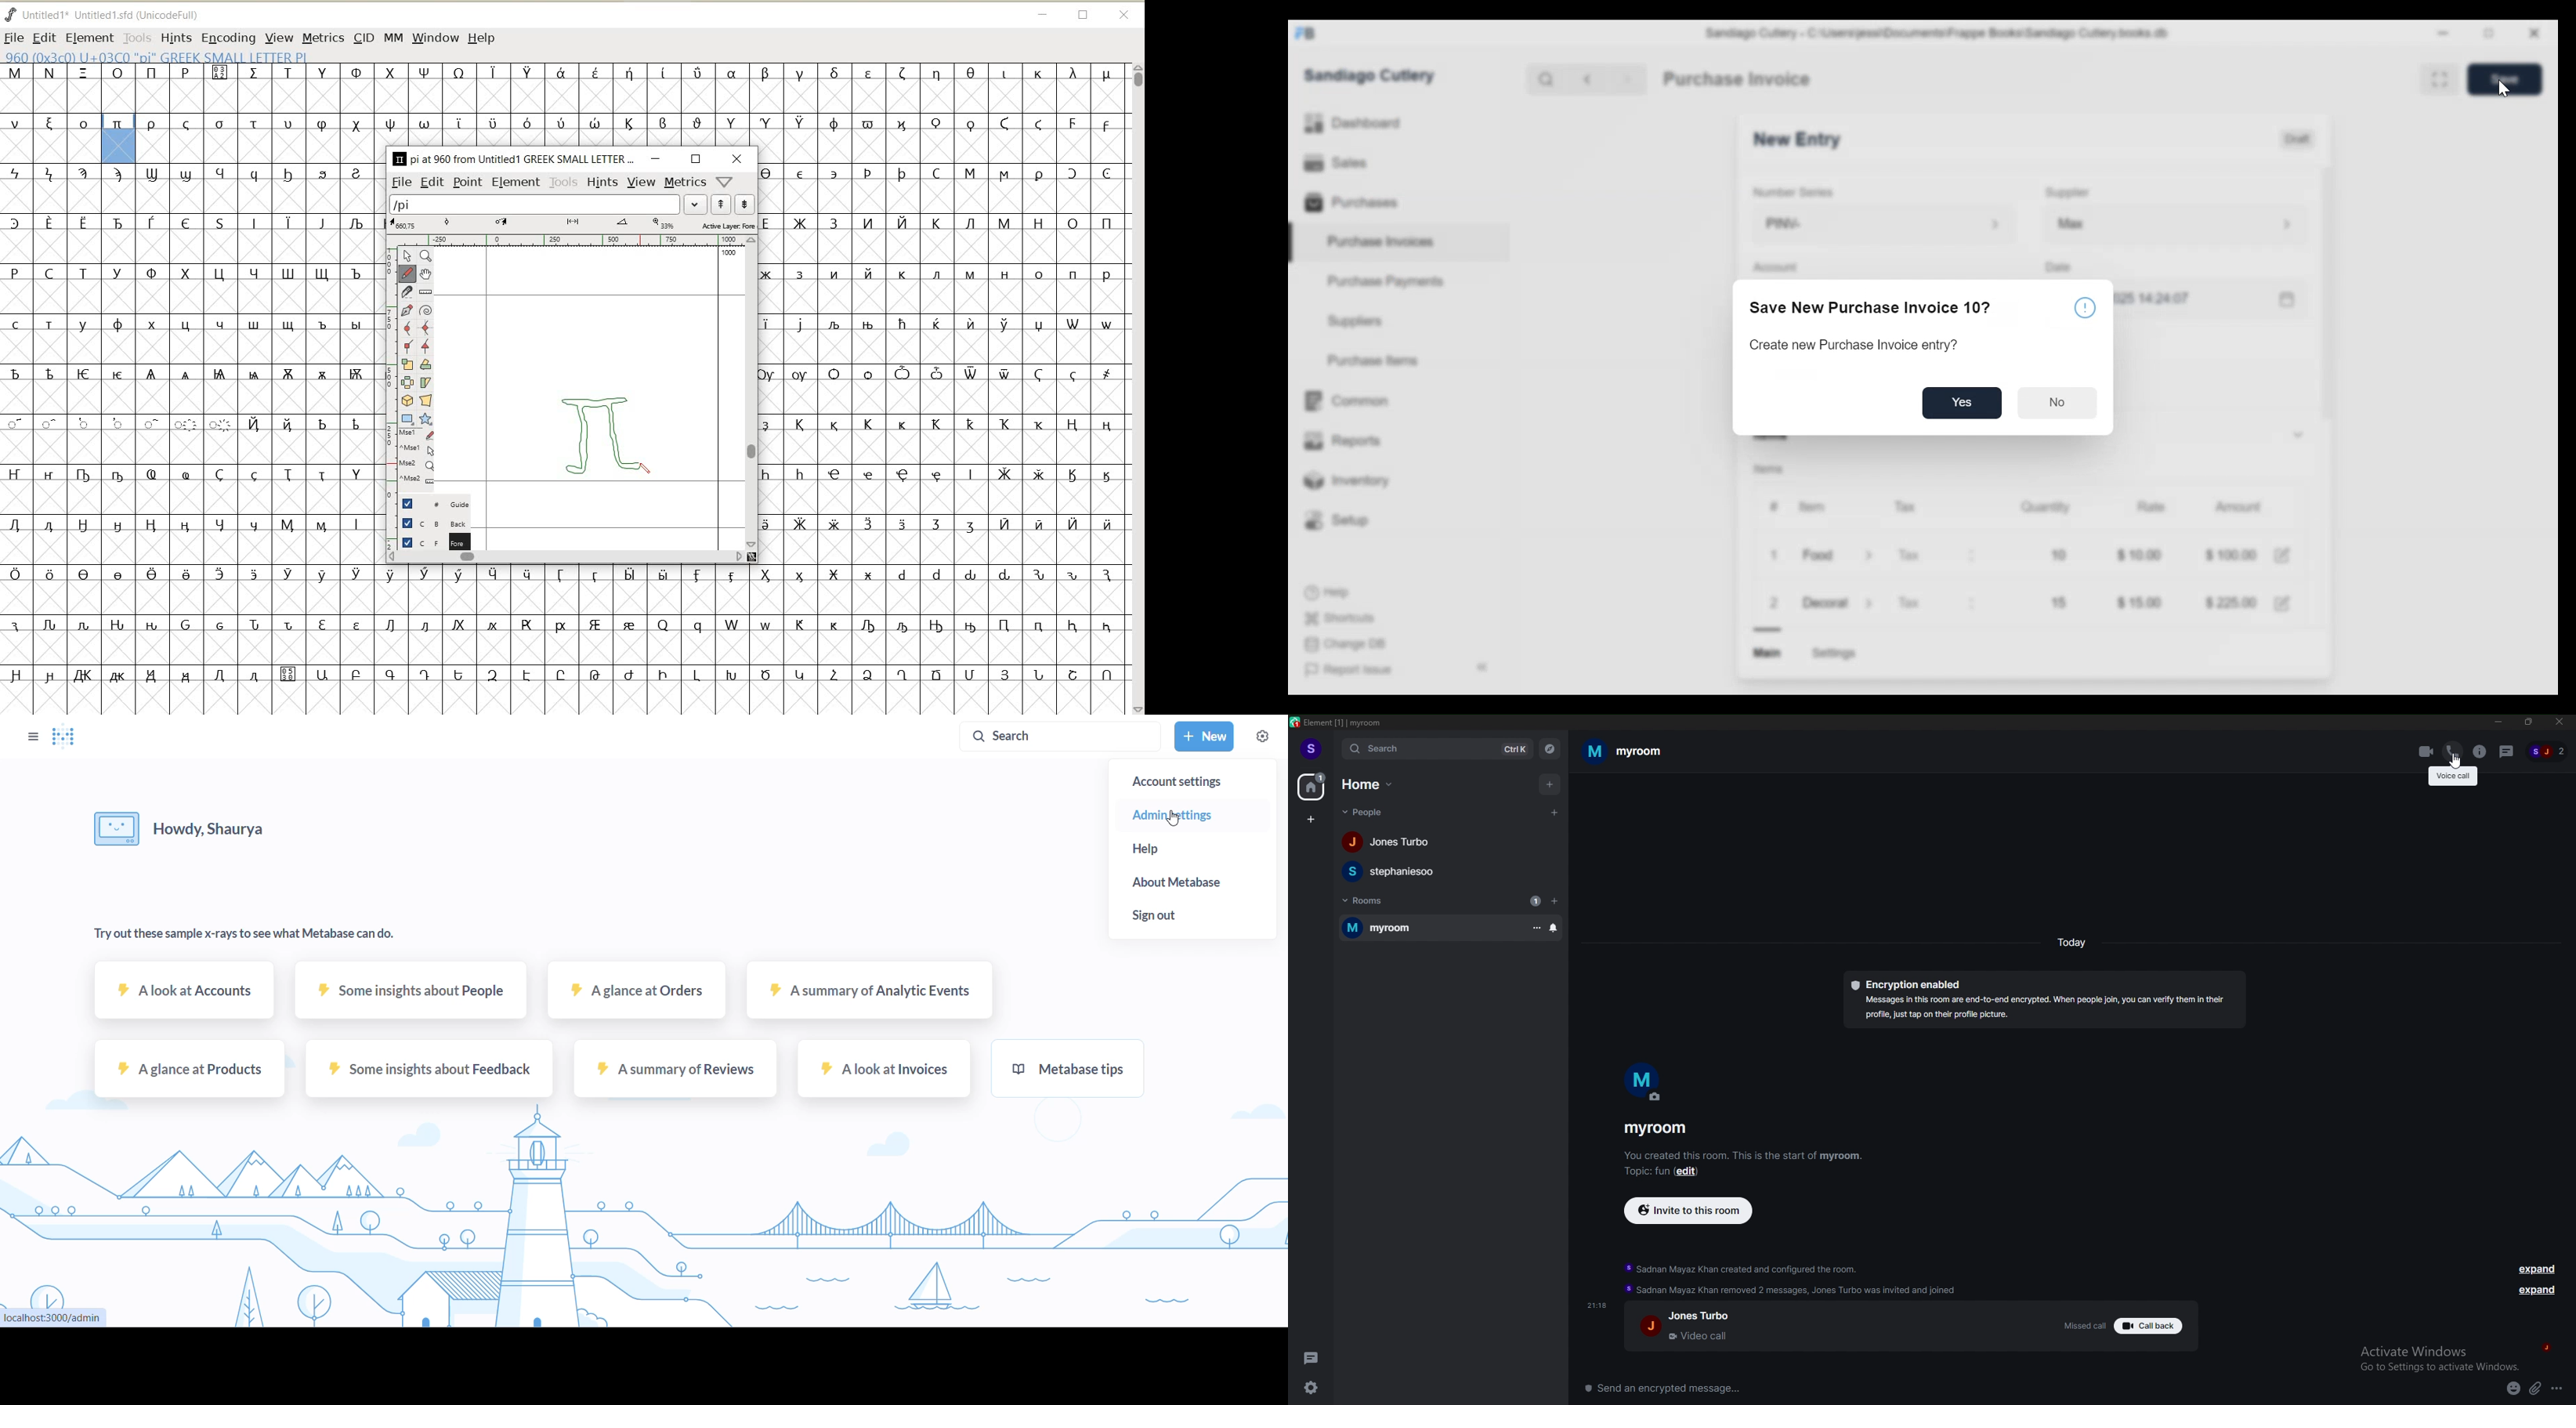 The image size is (2576, 1428). What do you see at coordinates (562, 182) in the screenshot?
I see `TOOLS` at bounding box center [562, 182].